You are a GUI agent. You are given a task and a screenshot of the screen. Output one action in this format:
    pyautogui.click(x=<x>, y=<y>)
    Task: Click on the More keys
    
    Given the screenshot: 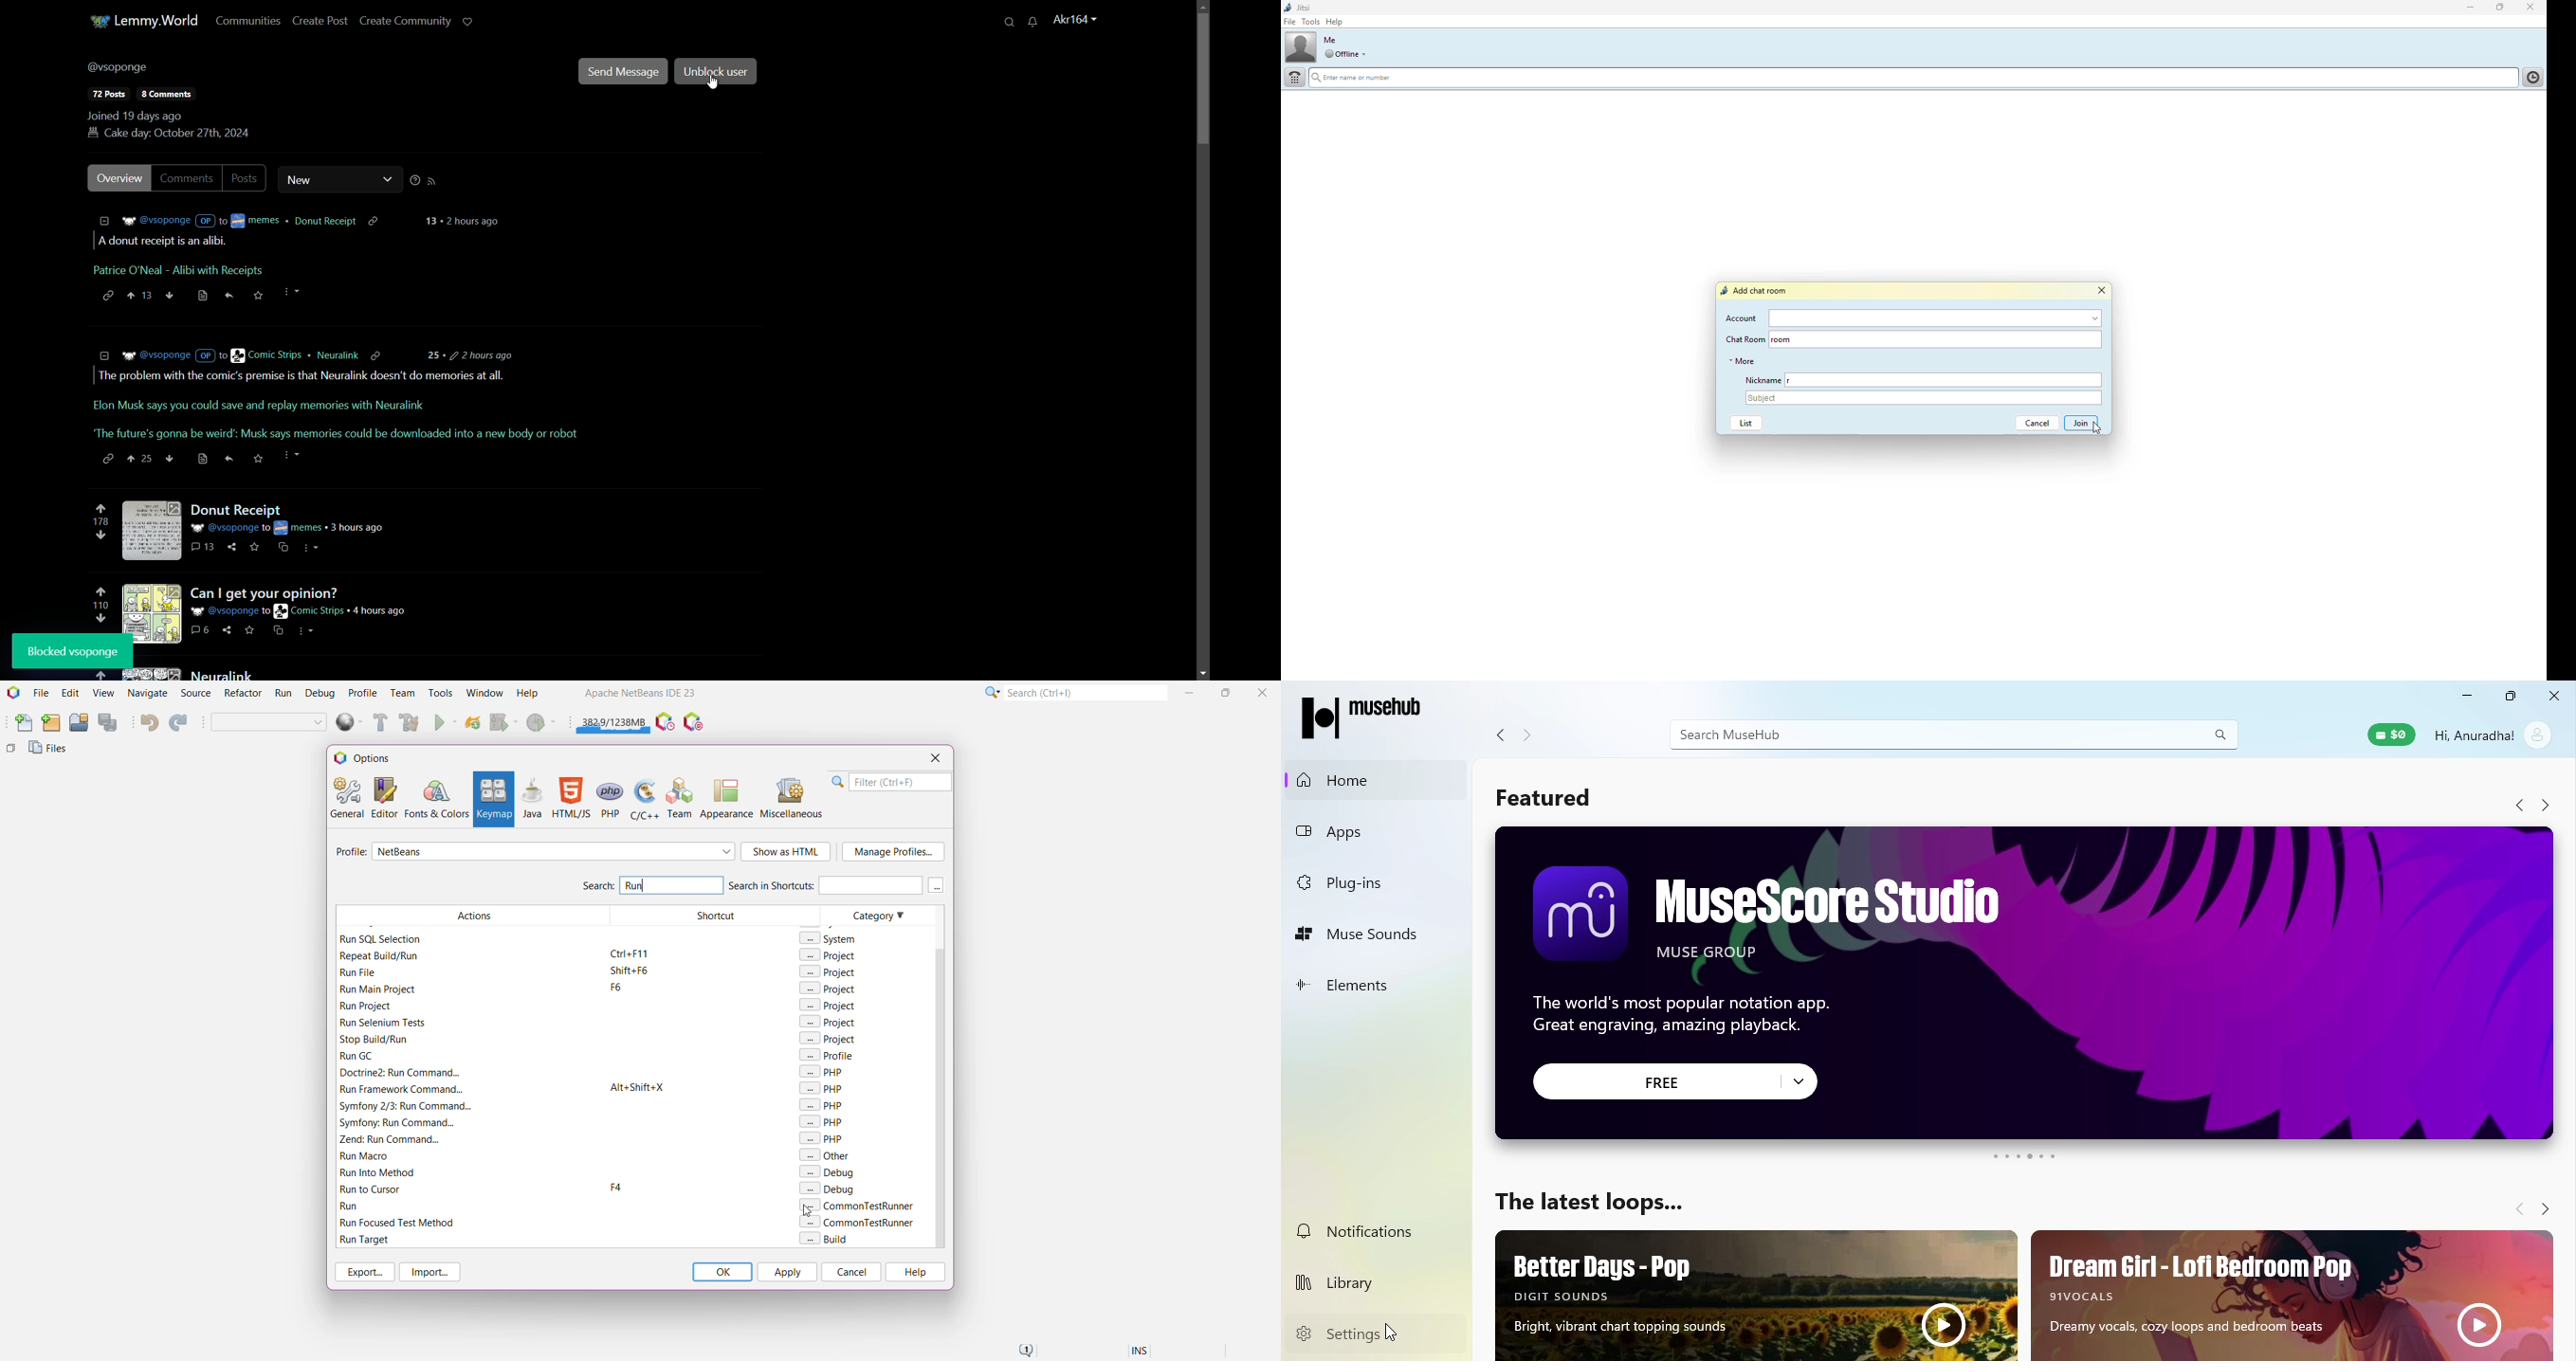 What is the action you would take?
    pyautogui.click(x=937, y=885)
    